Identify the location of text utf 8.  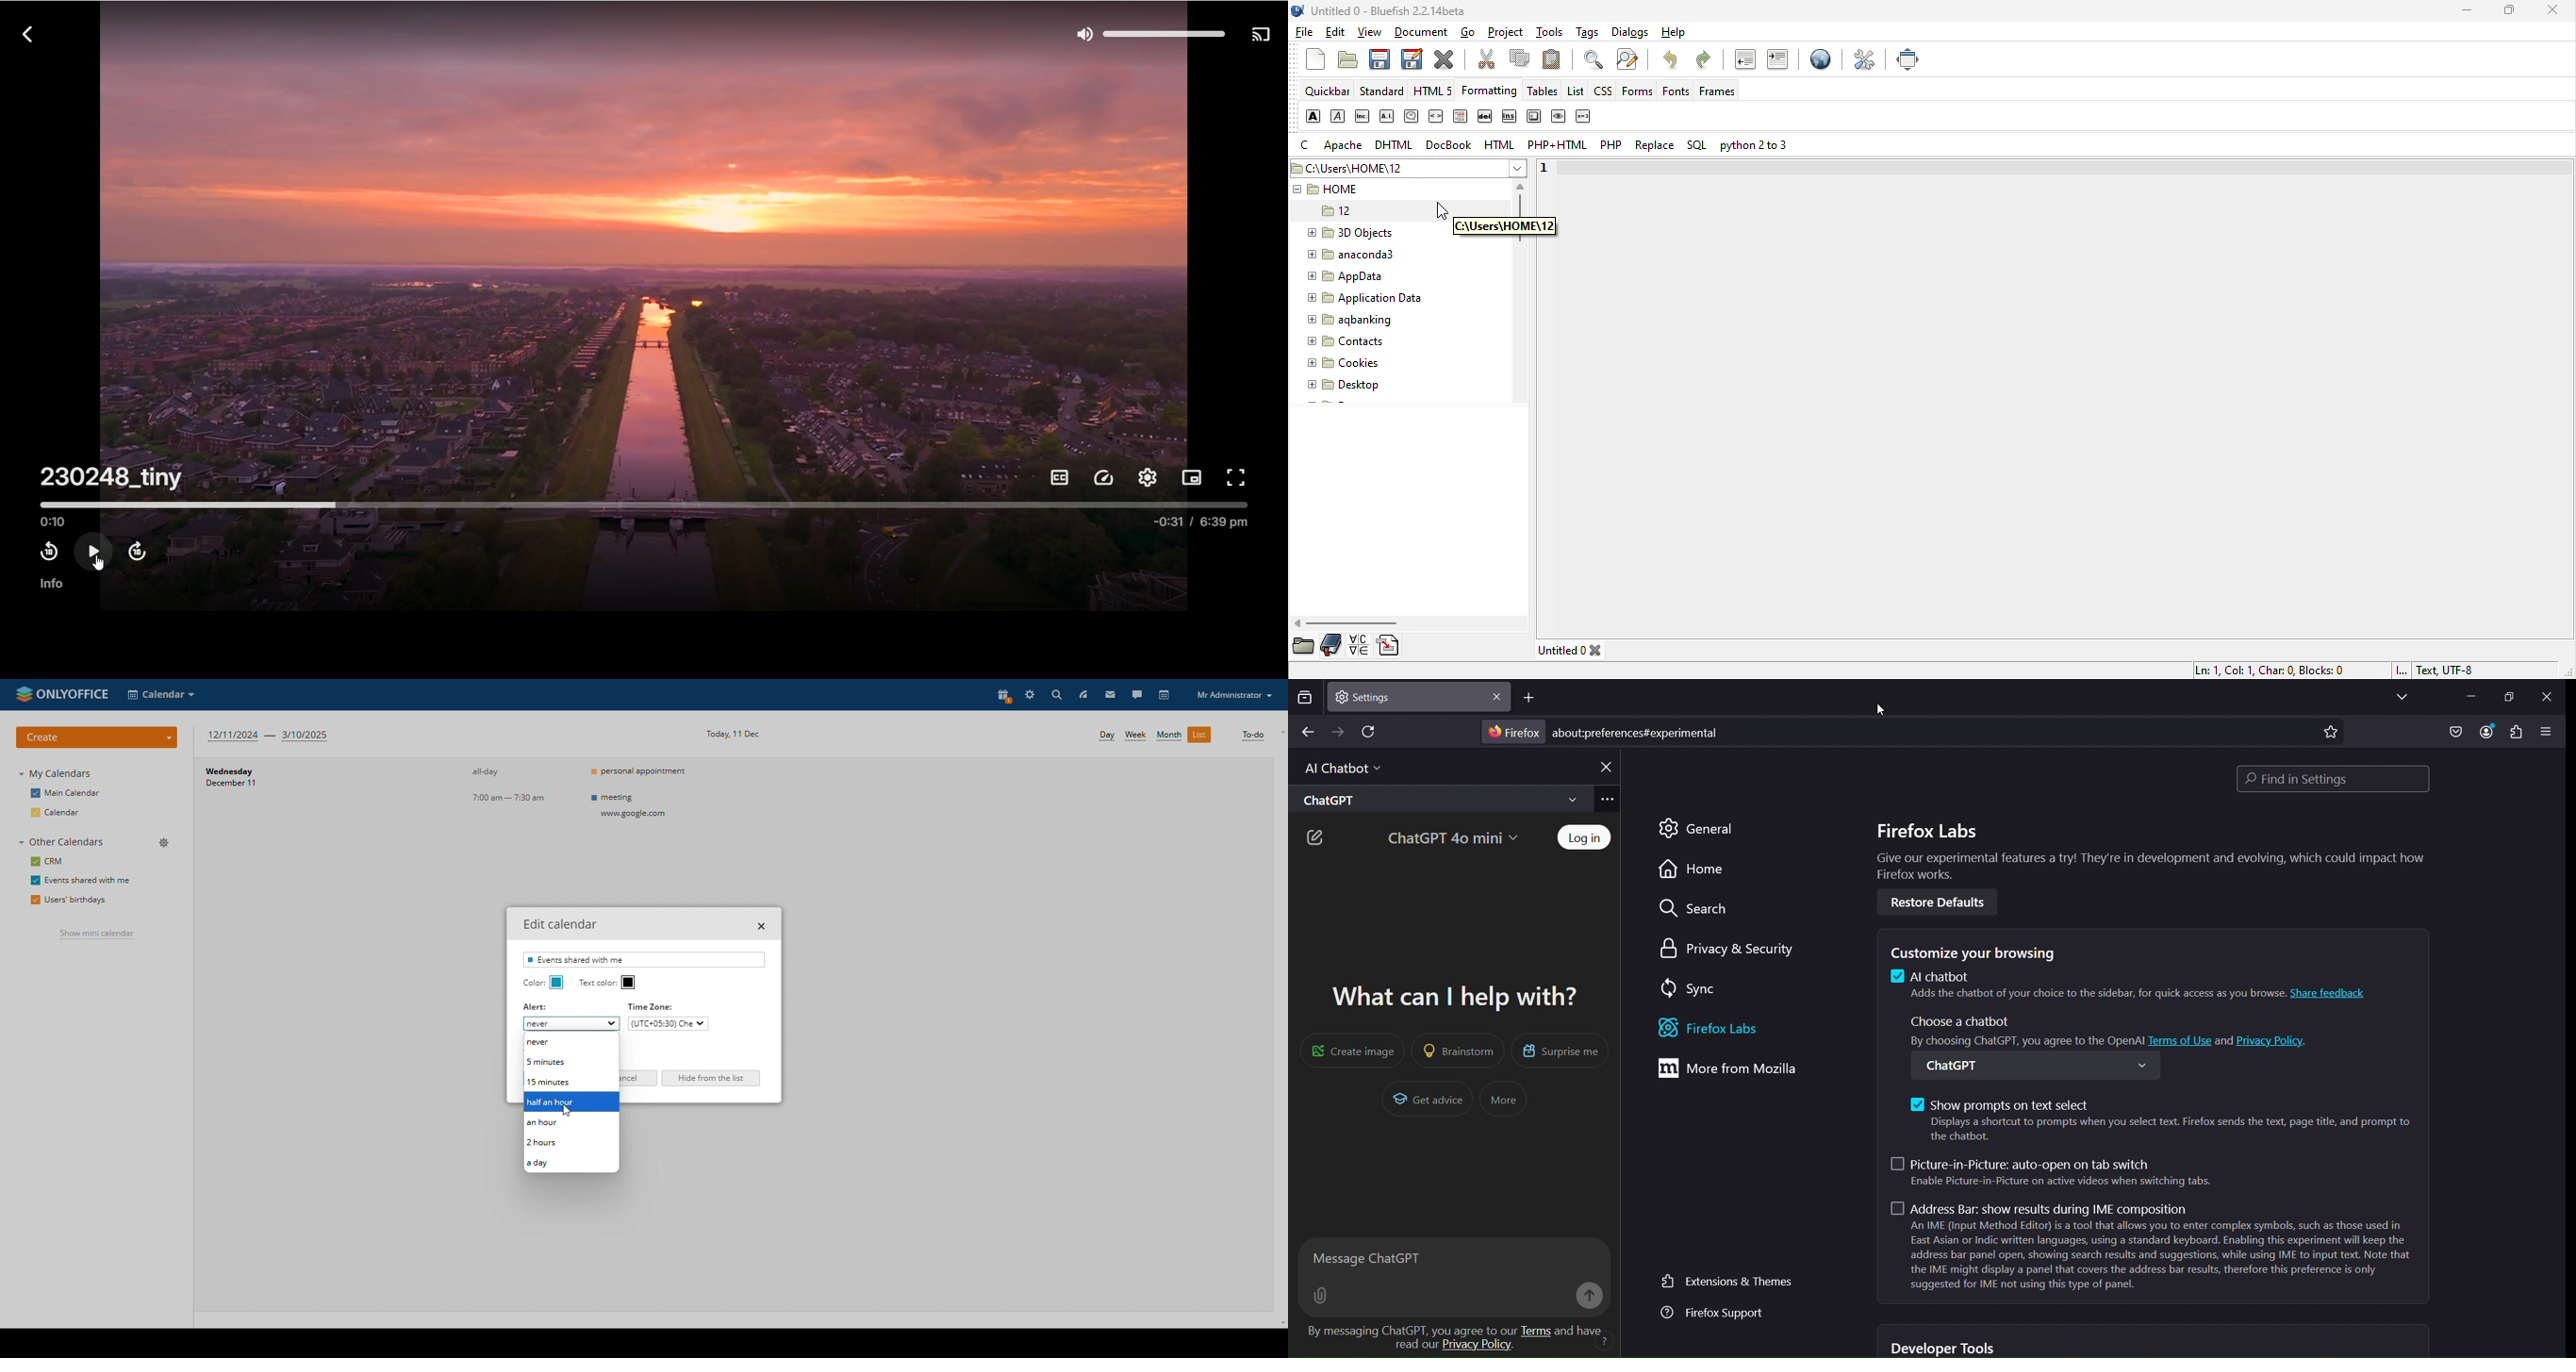
(2441, 669).